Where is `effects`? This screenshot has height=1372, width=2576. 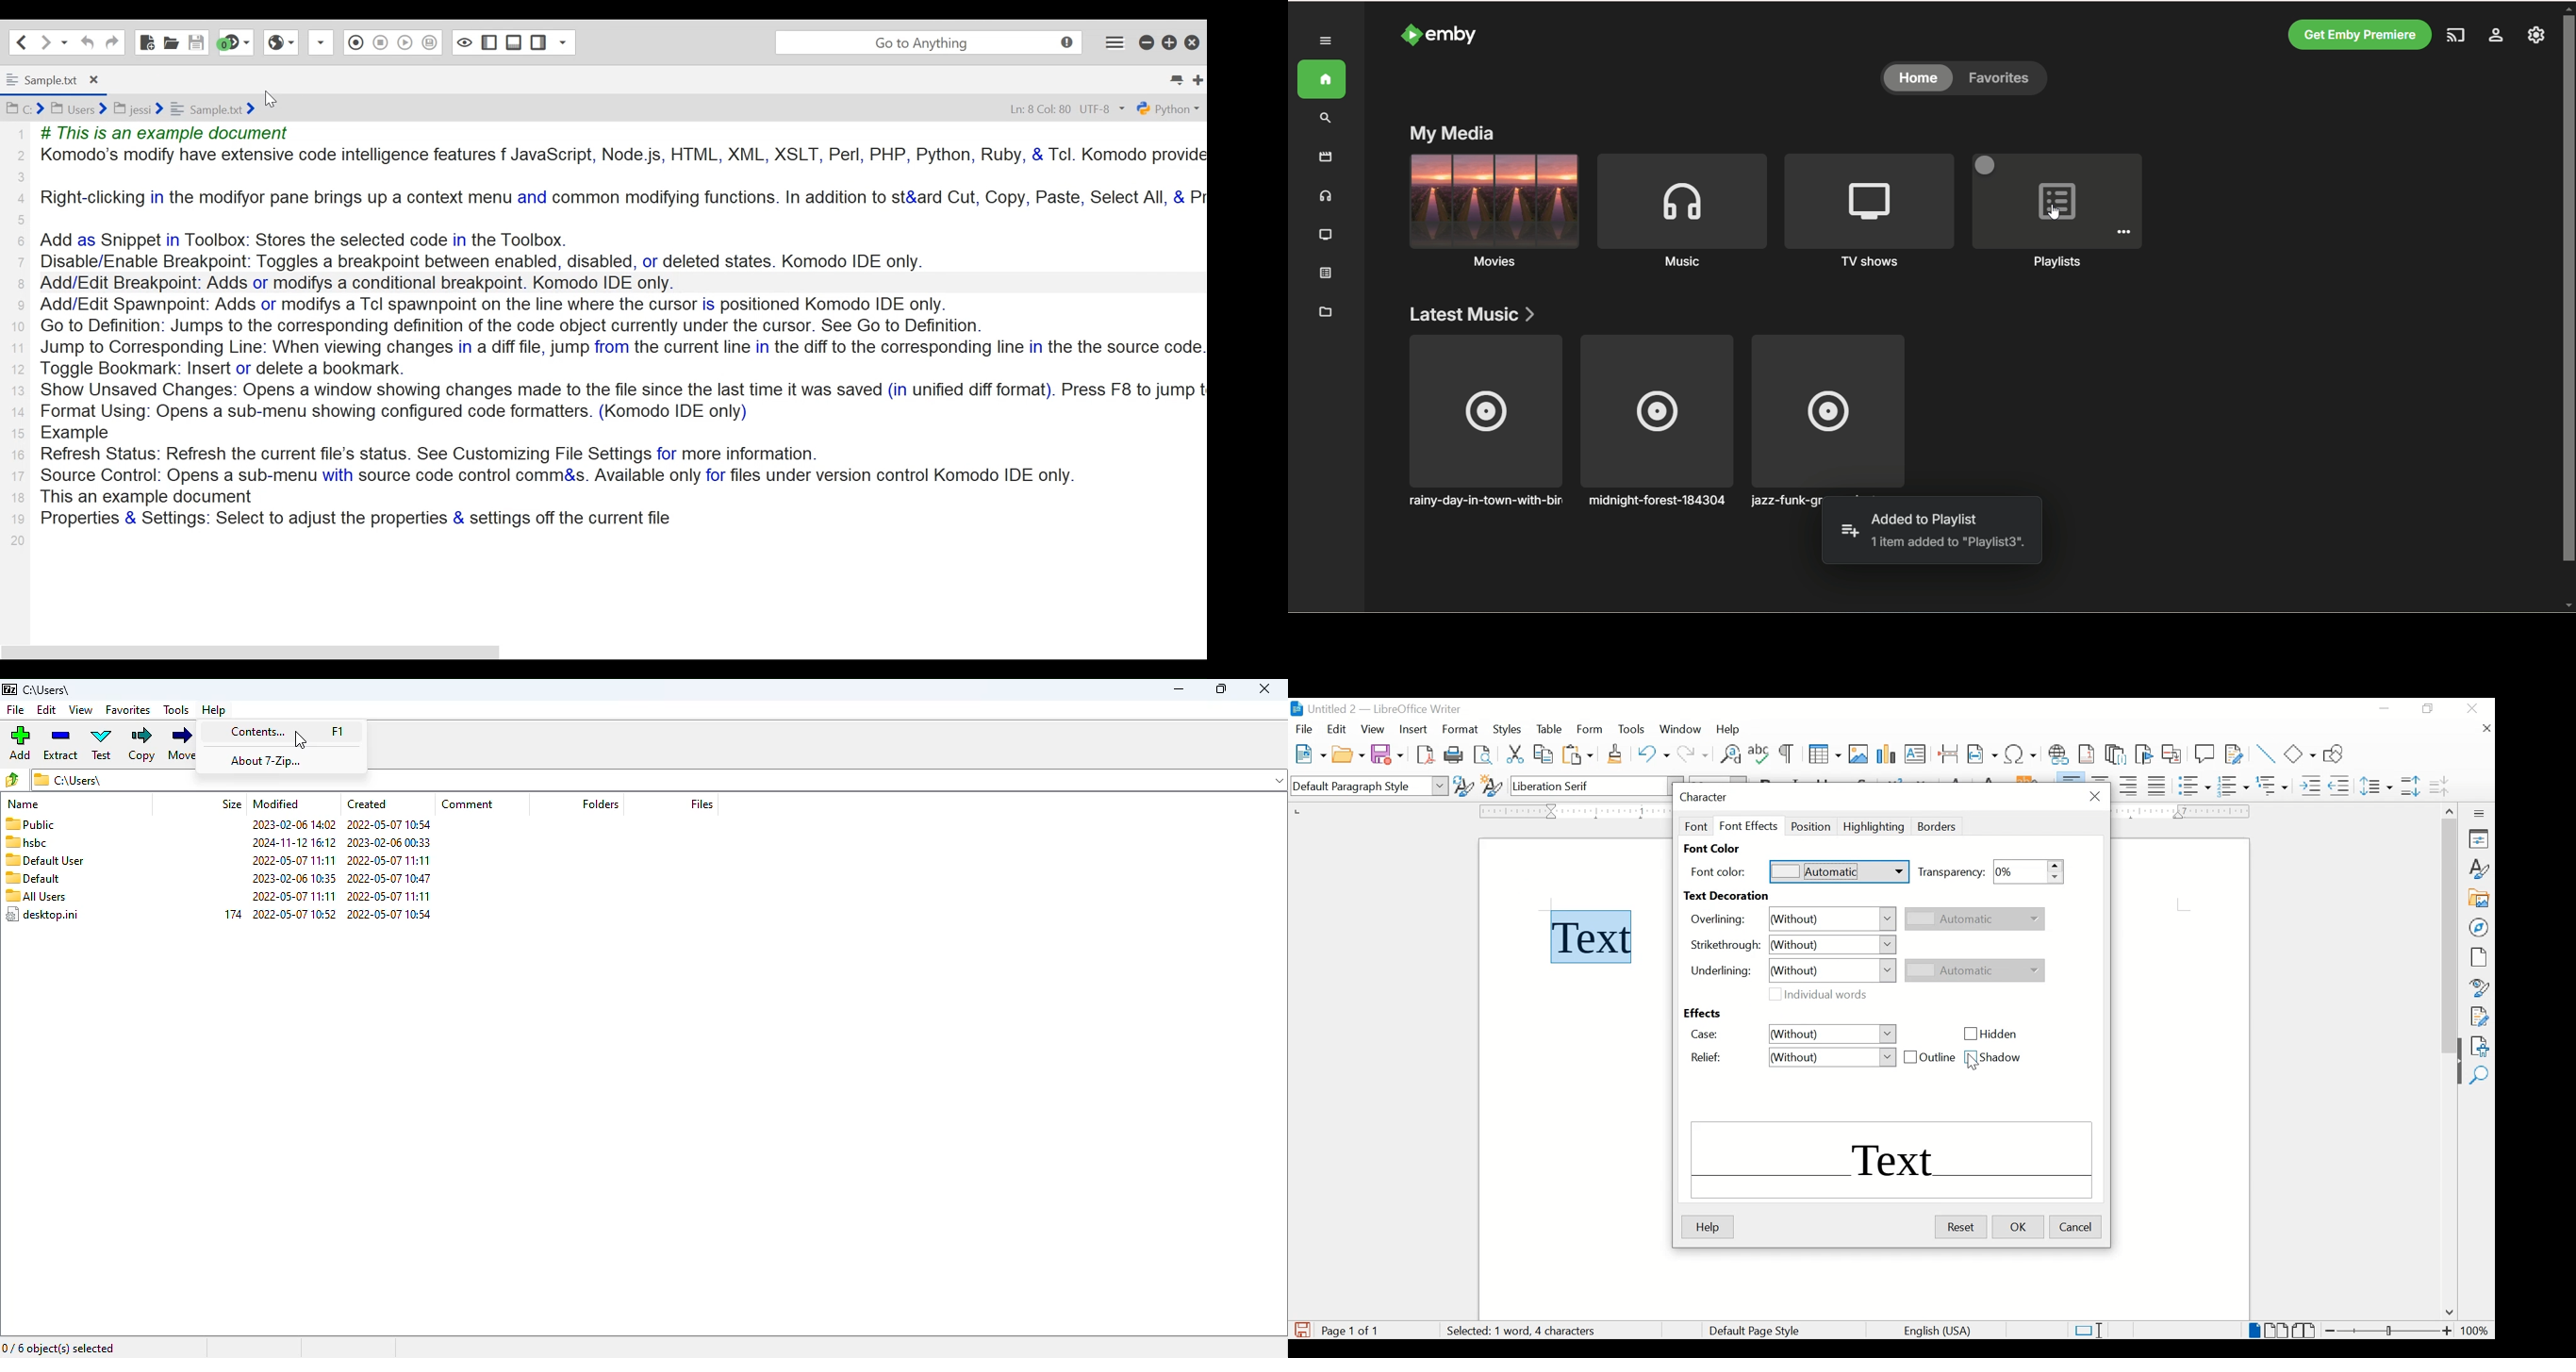
effects is located at coordinates (1703, 1014).